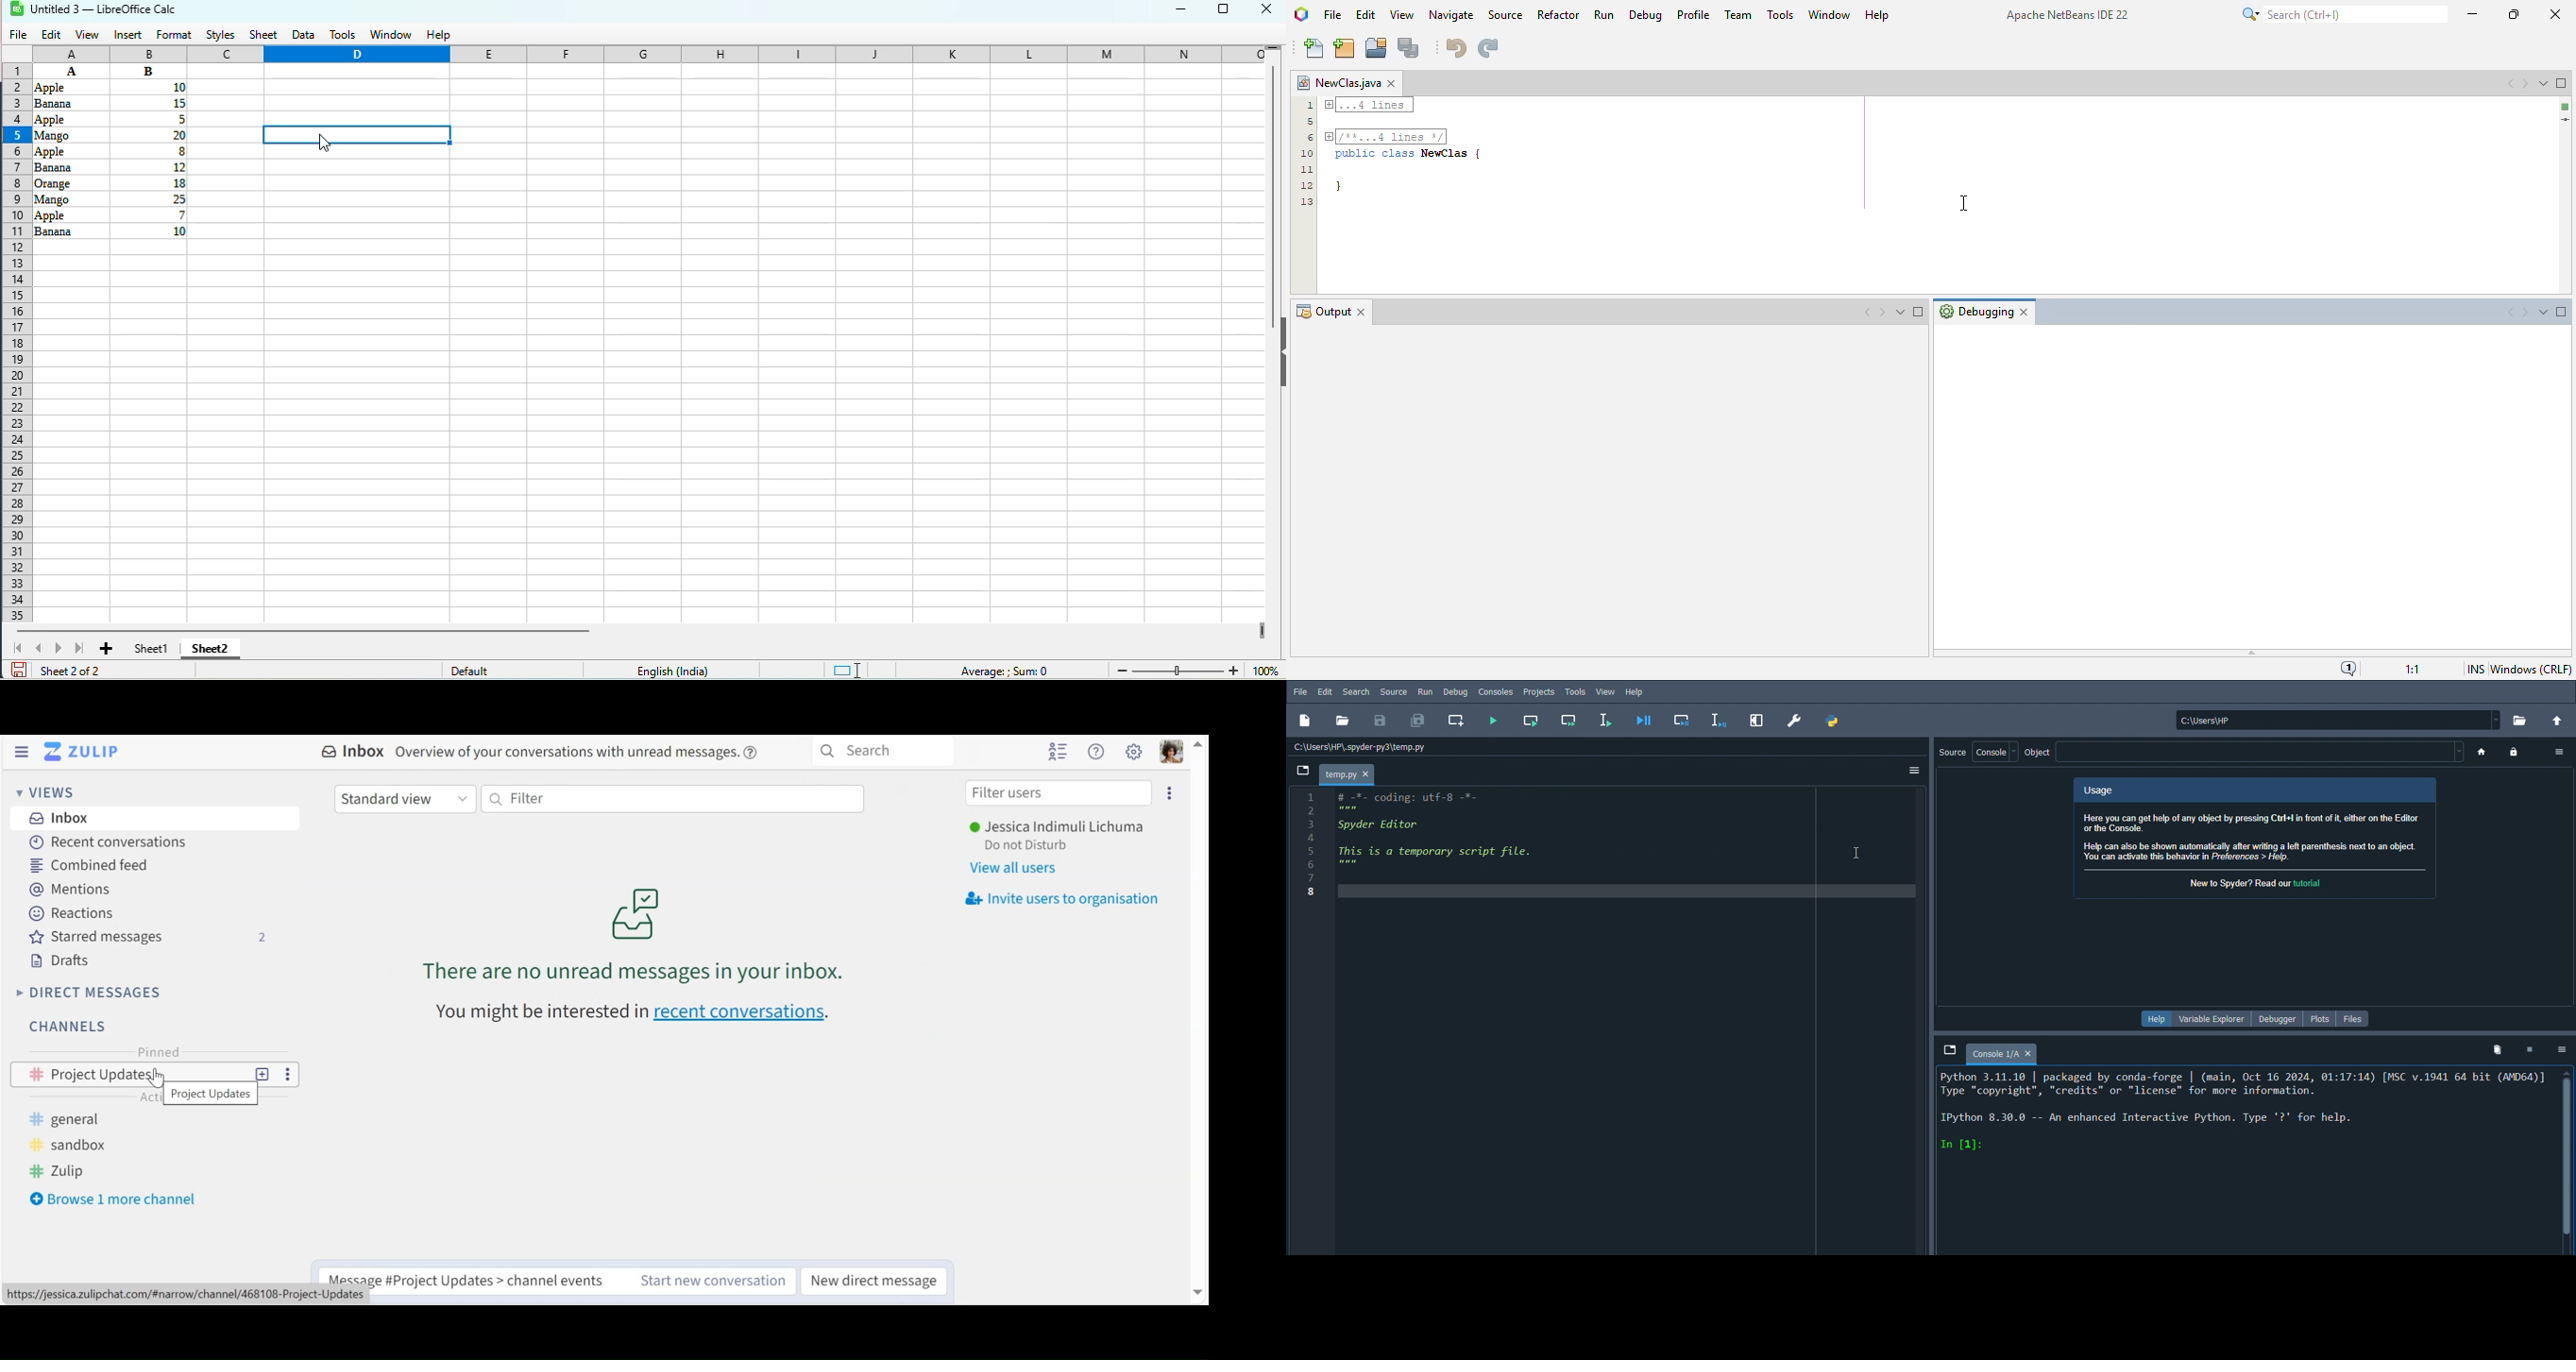 Image resolution: width=2576 pixels, height=1372 pixels. Describe the element at coordinates (439, 36) in the screenshot. I see `help` at that location.